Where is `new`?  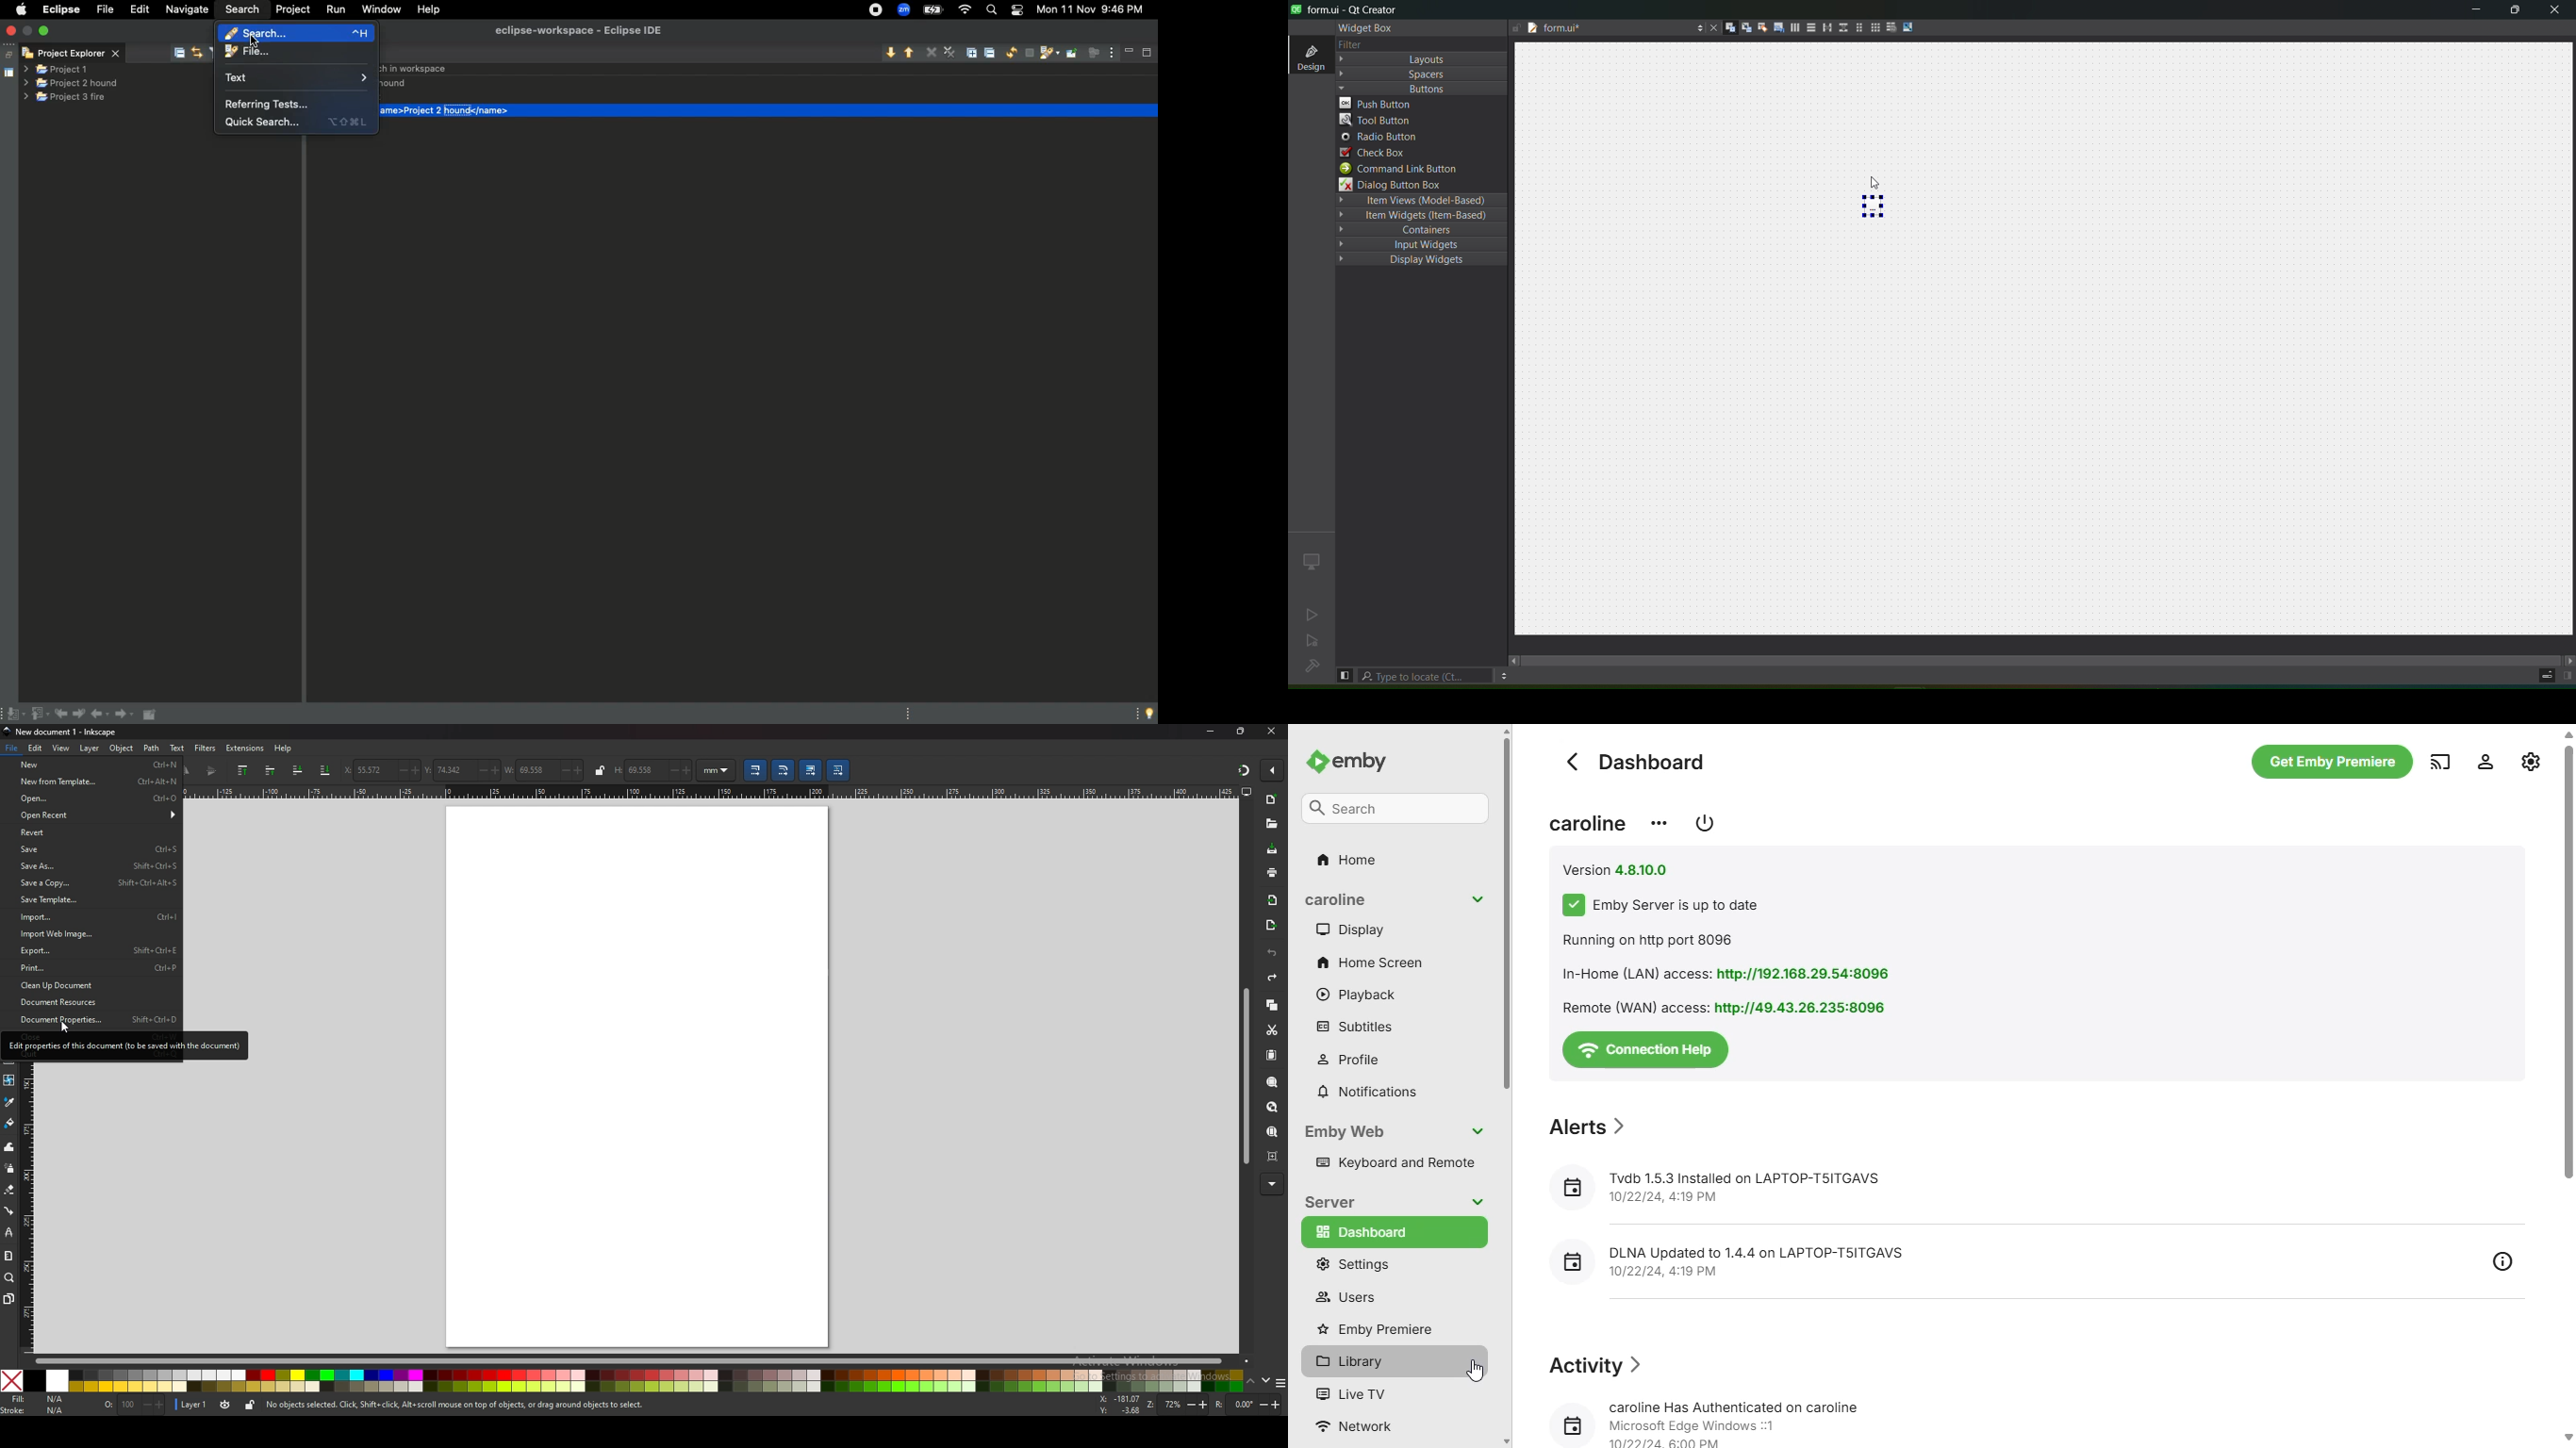
new is located at coordinates (1272, 800).